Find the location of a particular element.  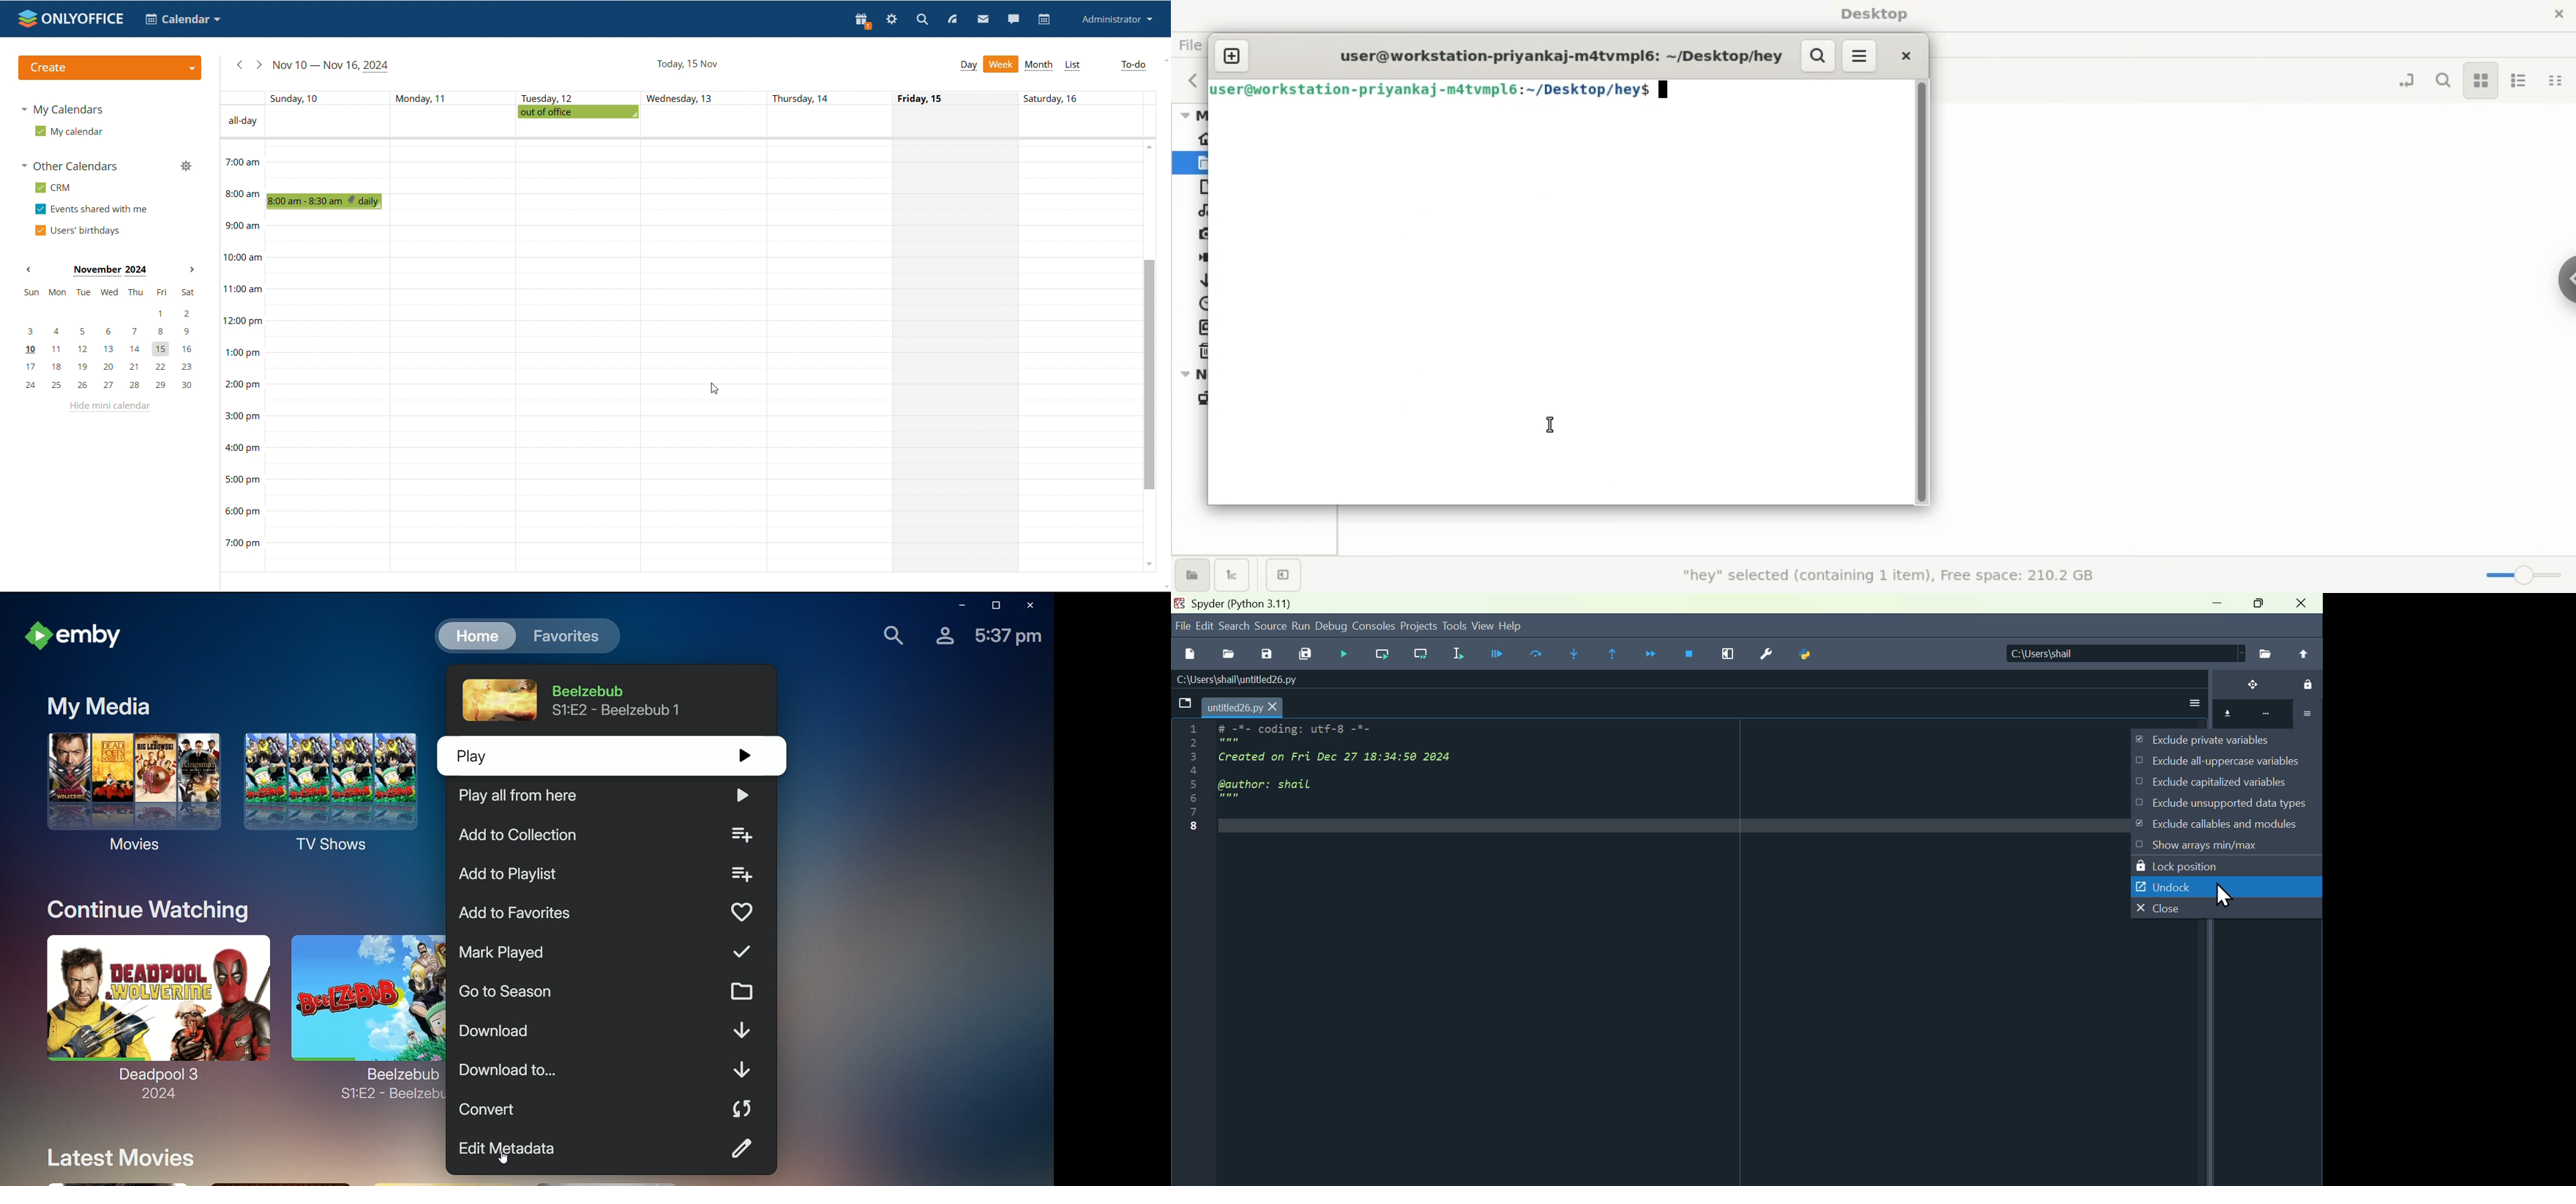

view is located at coordinates (1482, 626).